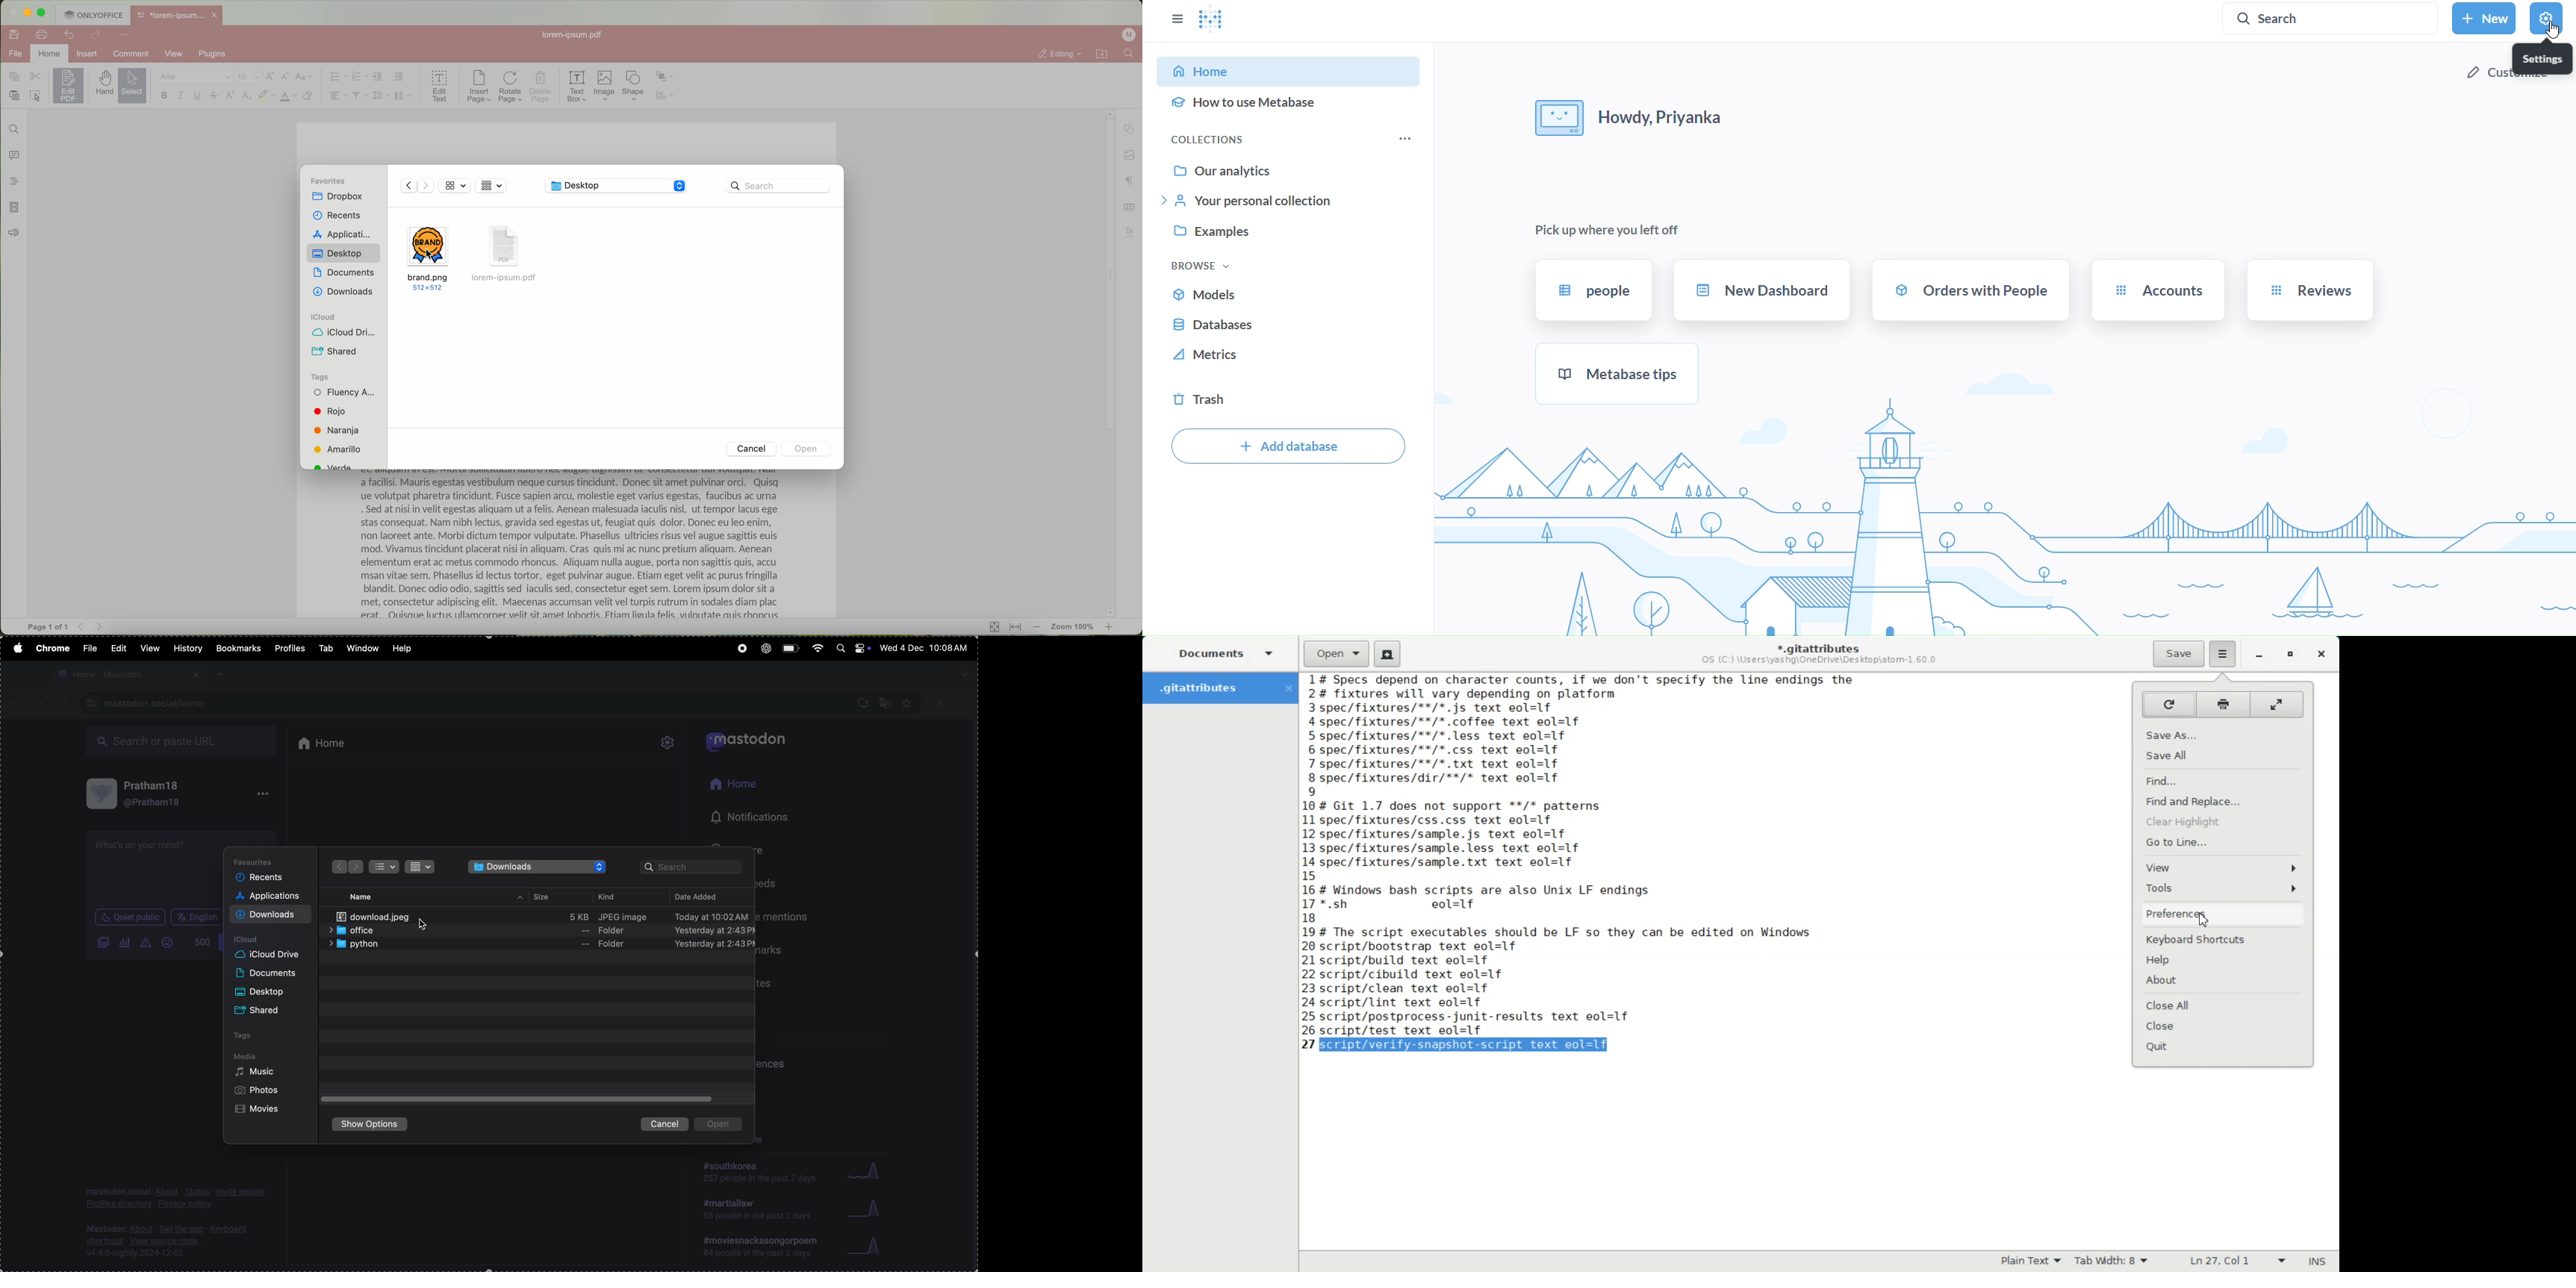  Describe the element at coordinates (1289, 357) in the screenshot. I see `metrics` at that location.